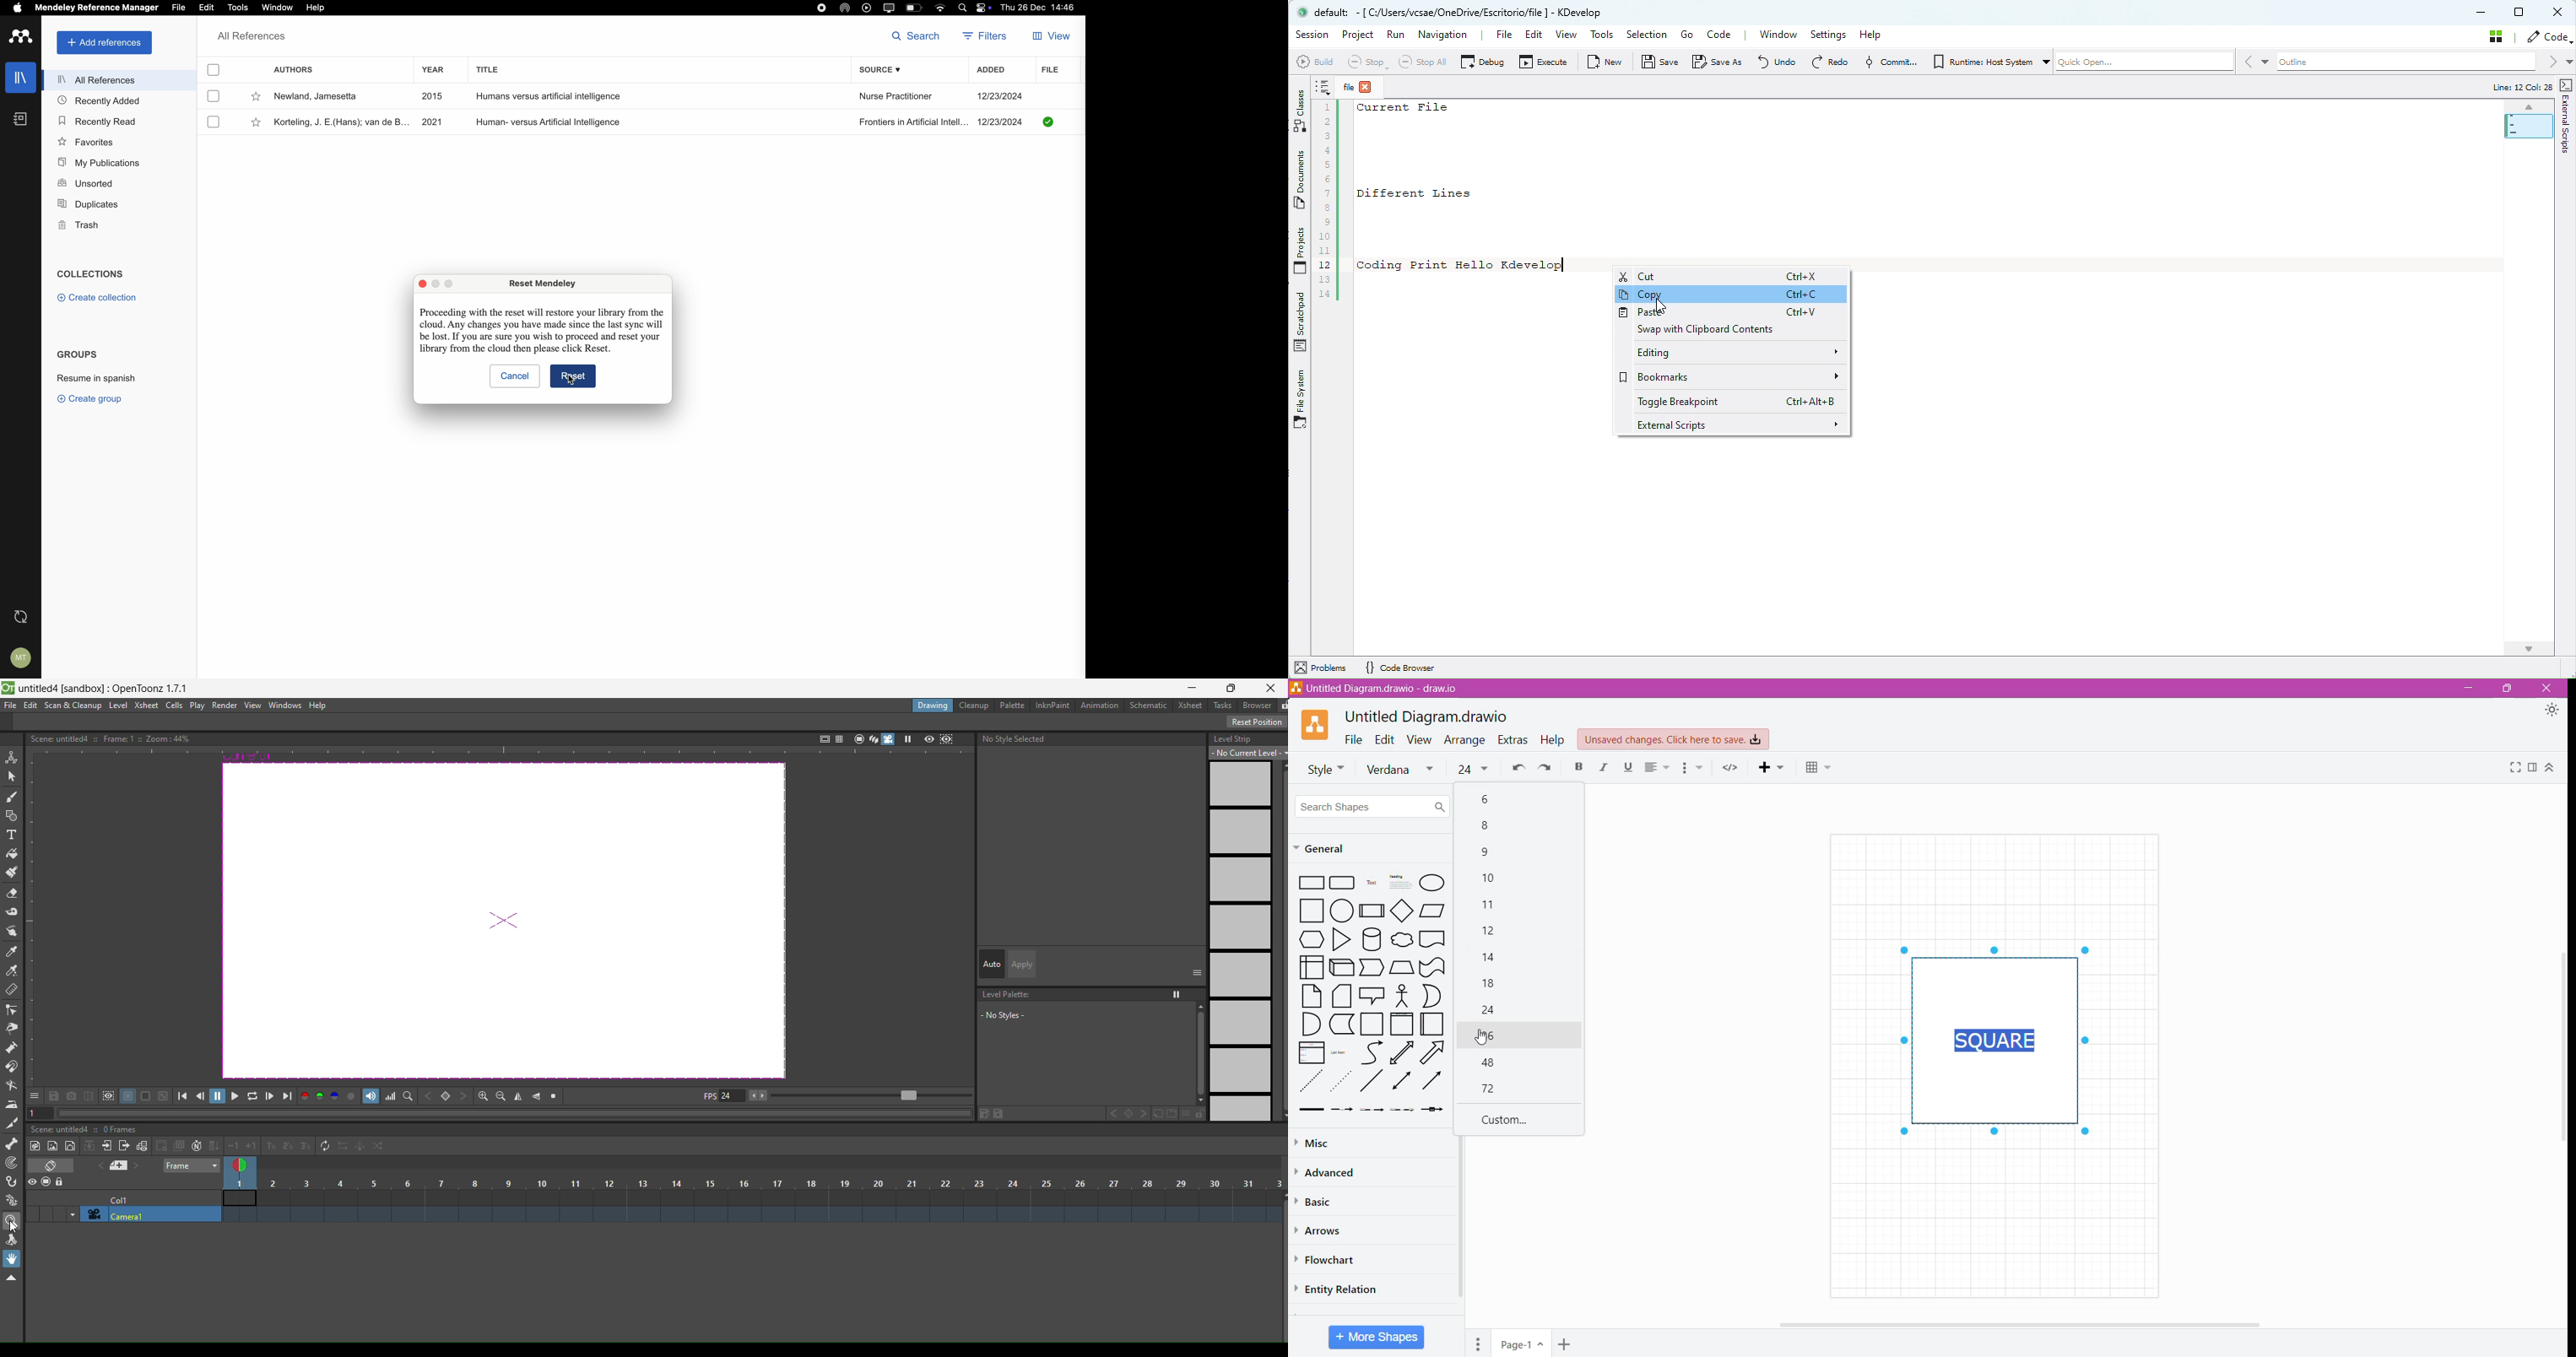 The width and height of the screenshot is (2576, 1372). Describe the element at coordinates (520, 1096) in the screenshot. I see `flip vertical` at that location.